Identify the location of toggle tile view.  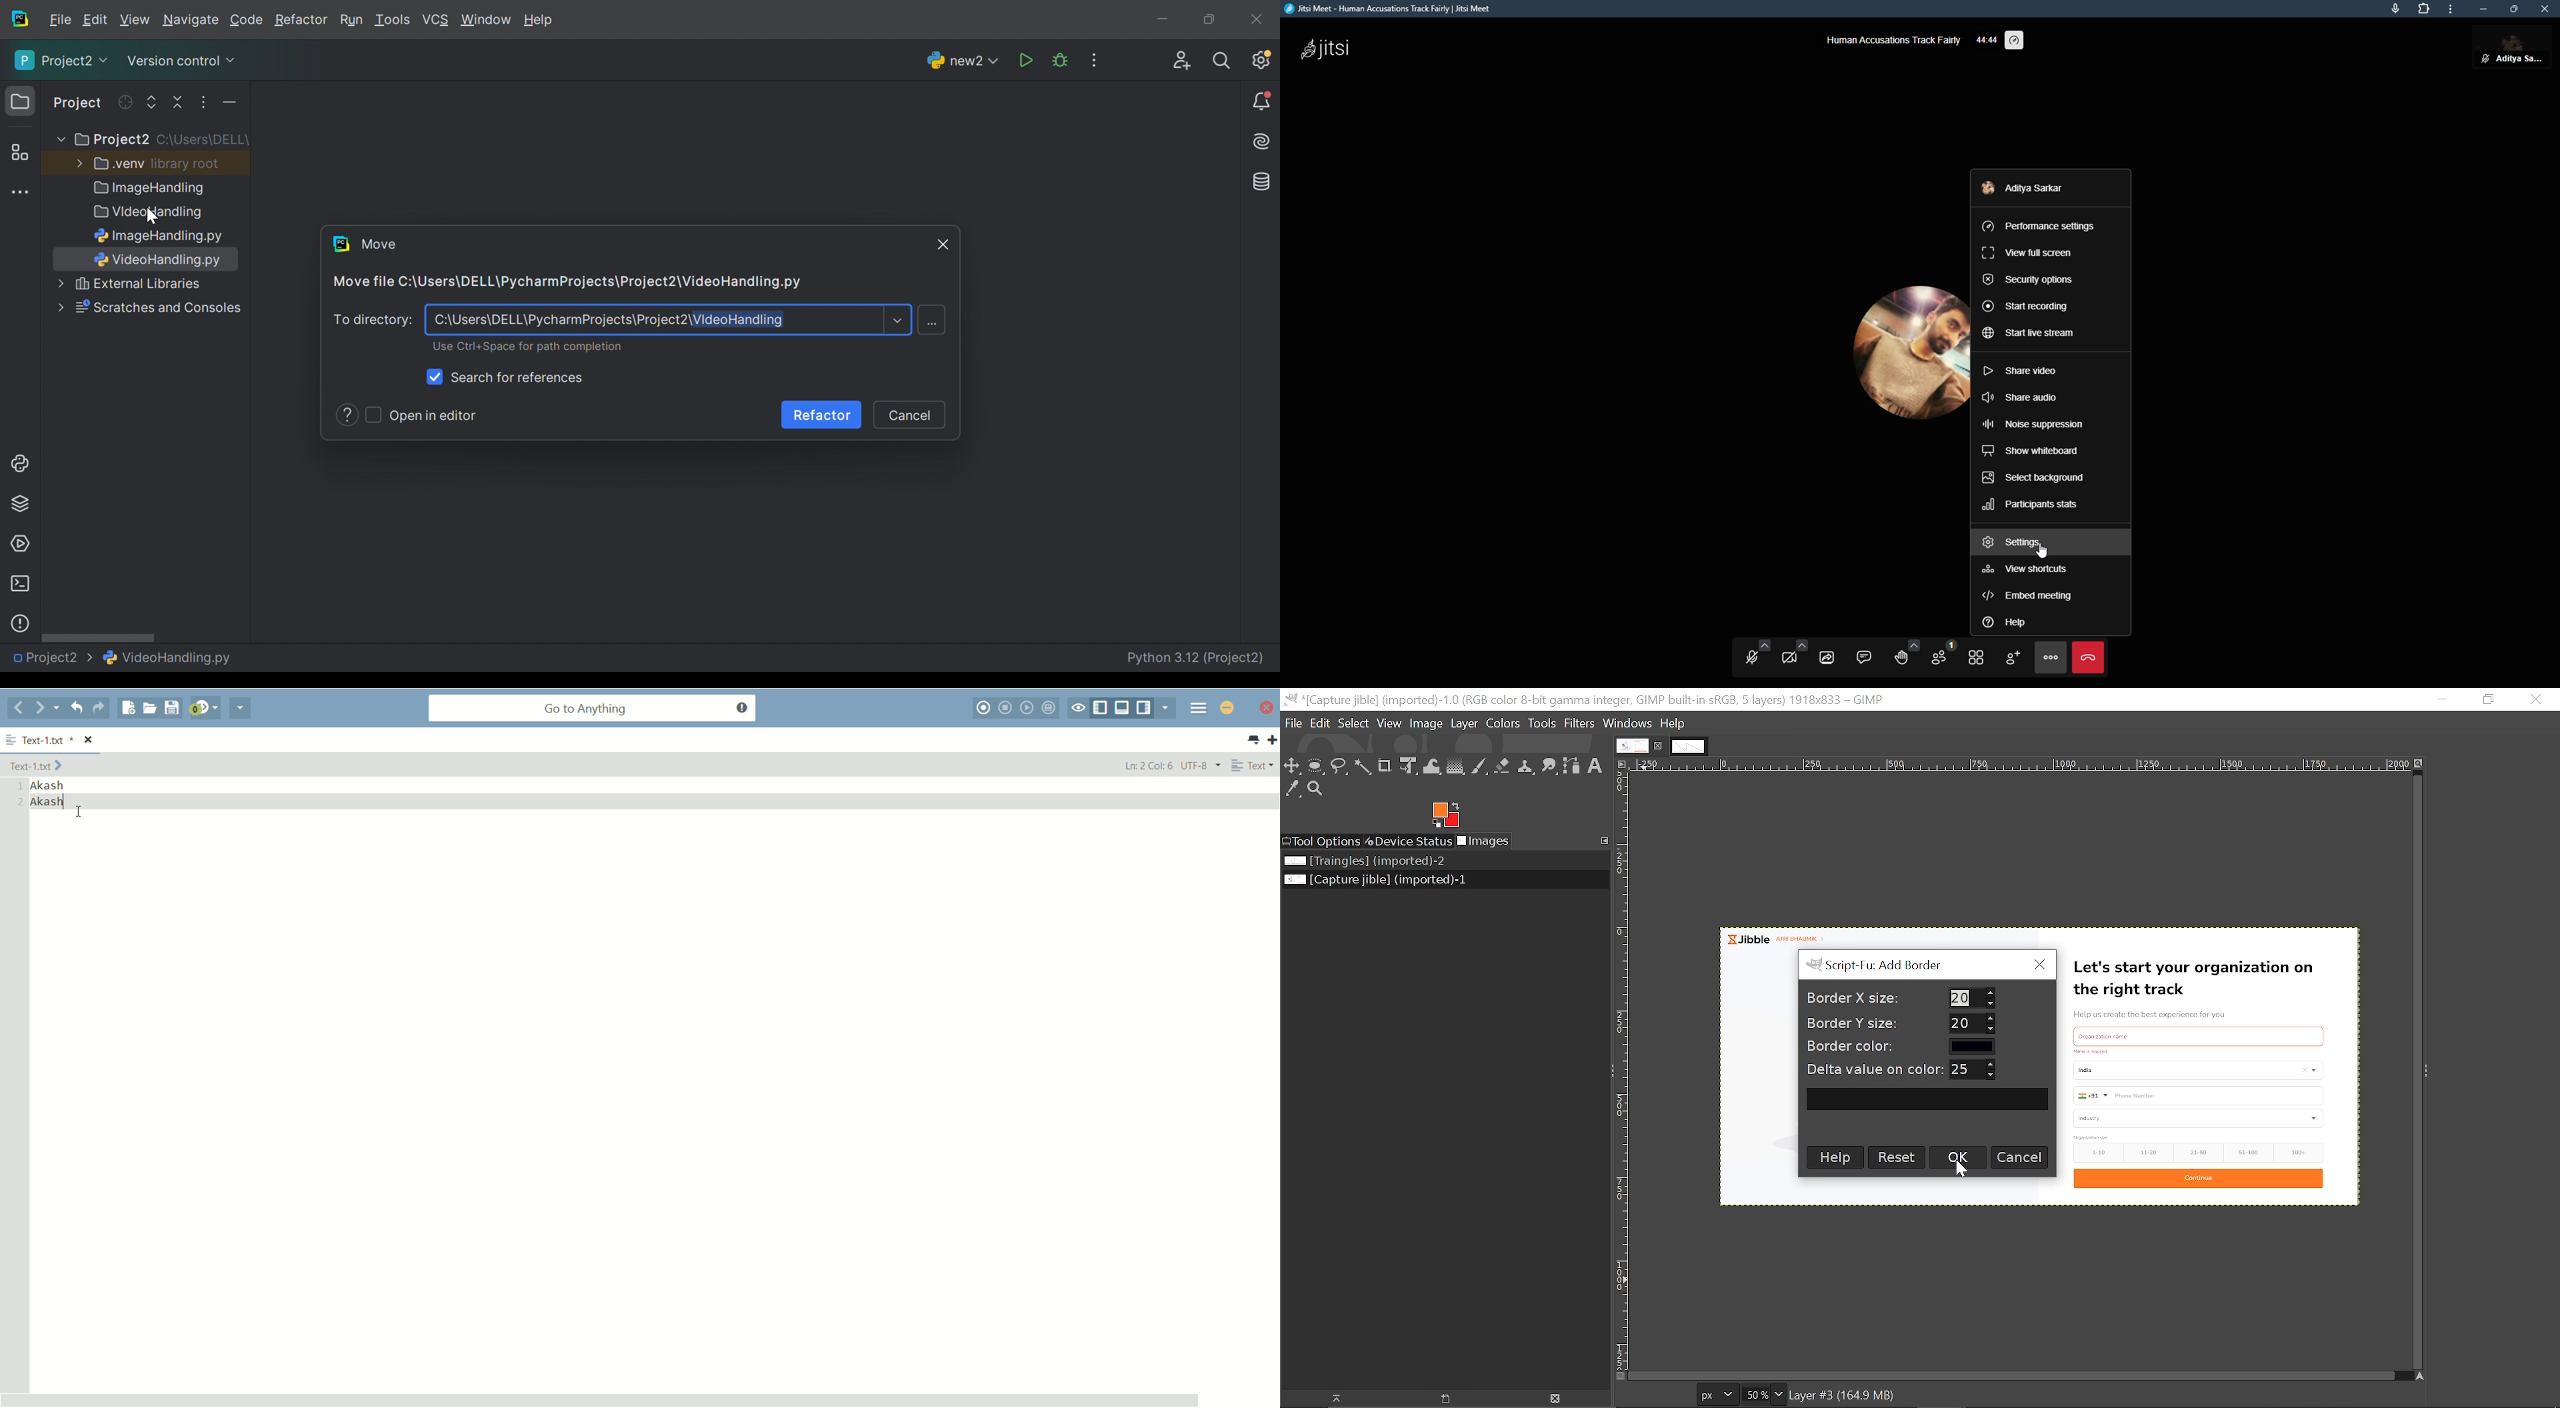
(1973, 657).